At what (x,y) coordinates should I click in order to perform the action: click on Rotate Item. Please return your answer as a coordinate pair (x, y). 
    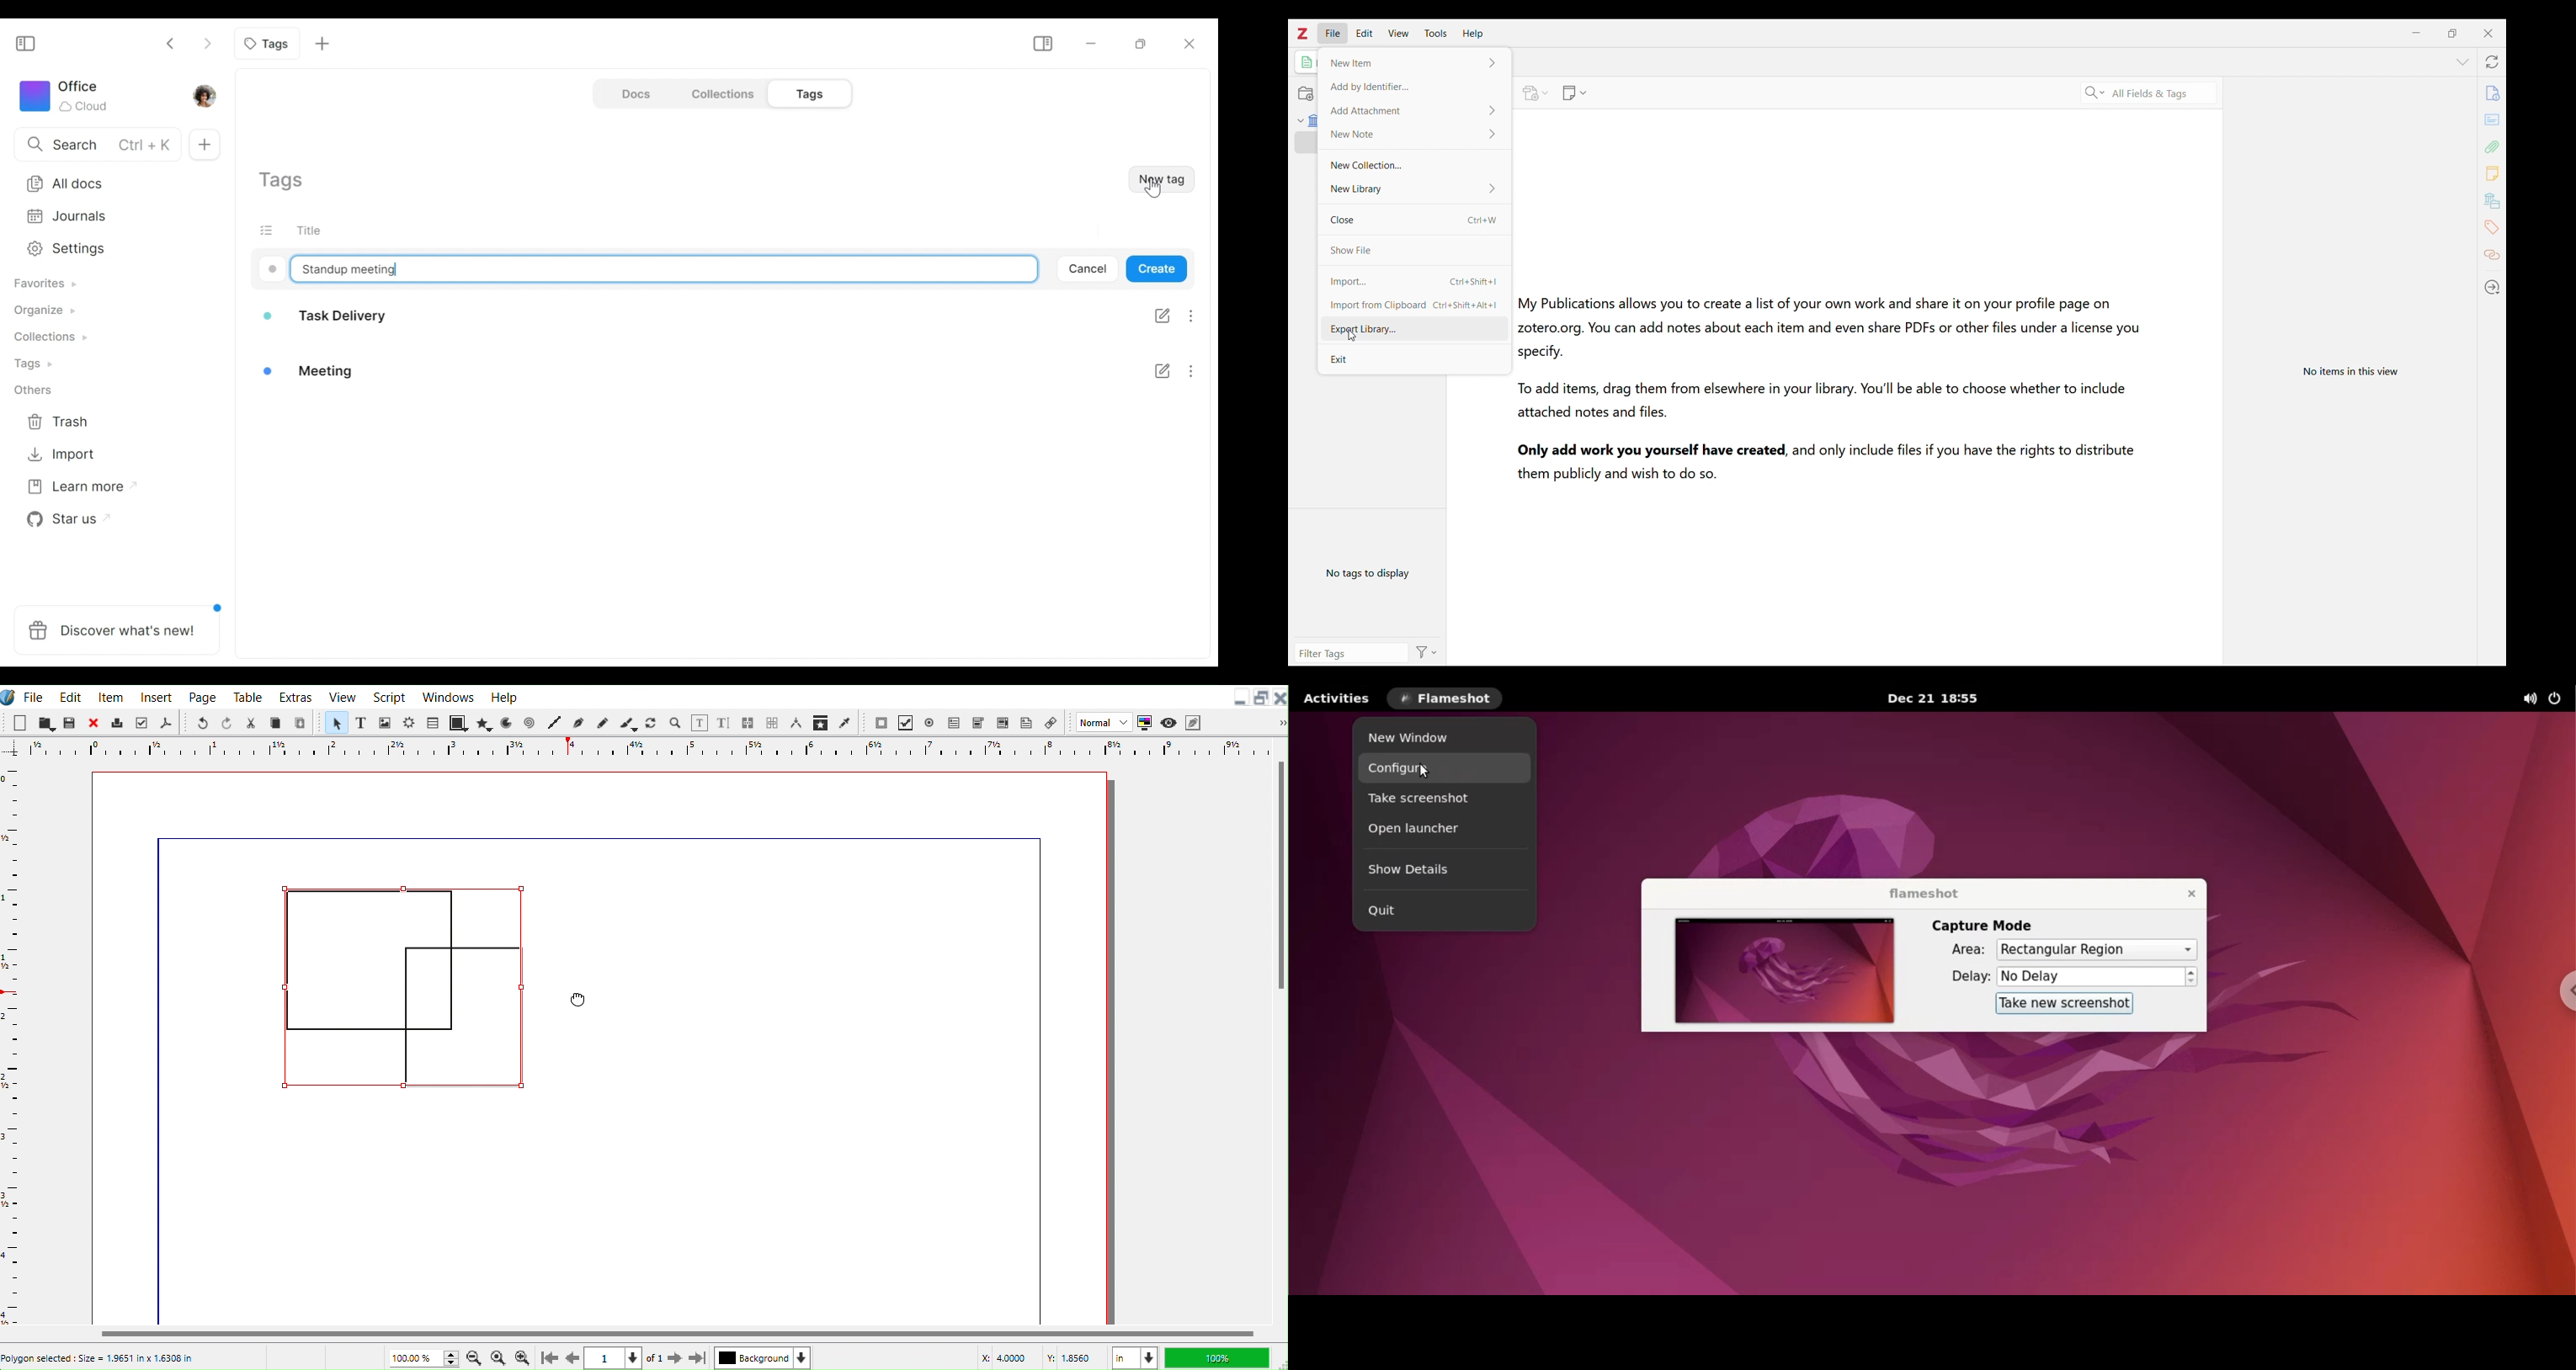
    Looking at the image, I should click on (652, 723).